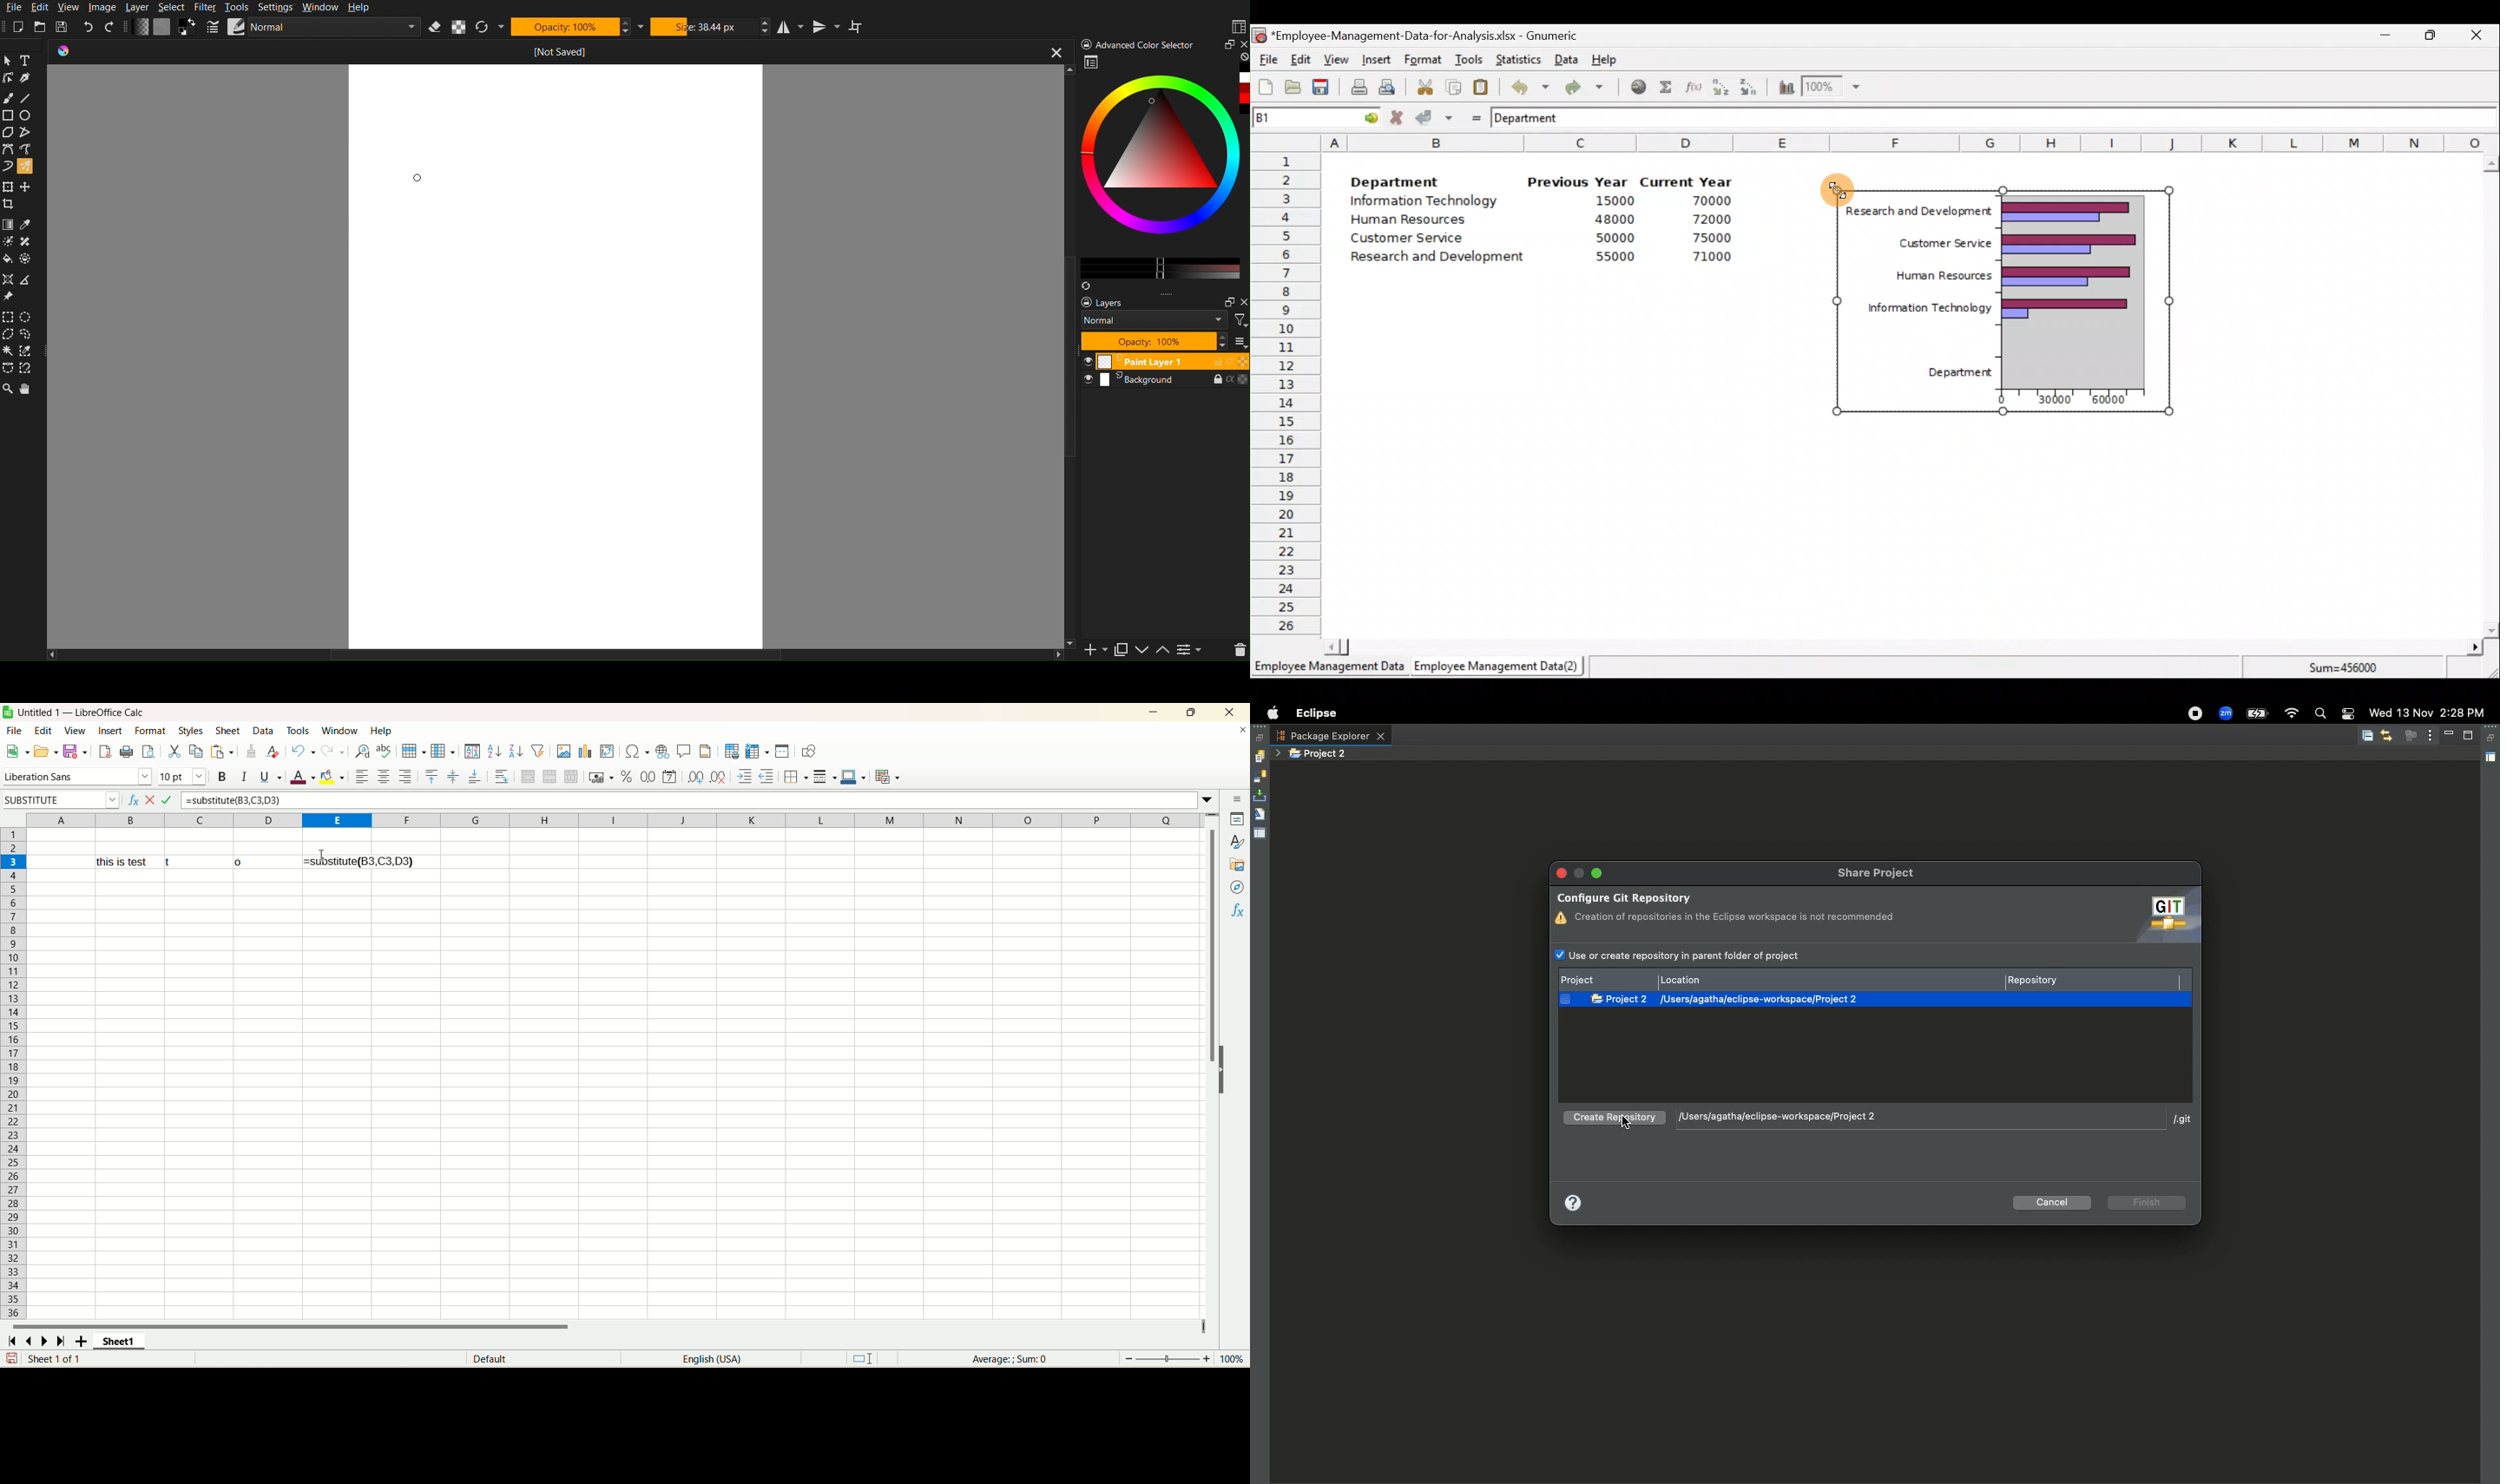 This screenshot has width=2520, height=1484. I want to click on unmerge cells, so click(572, 776).